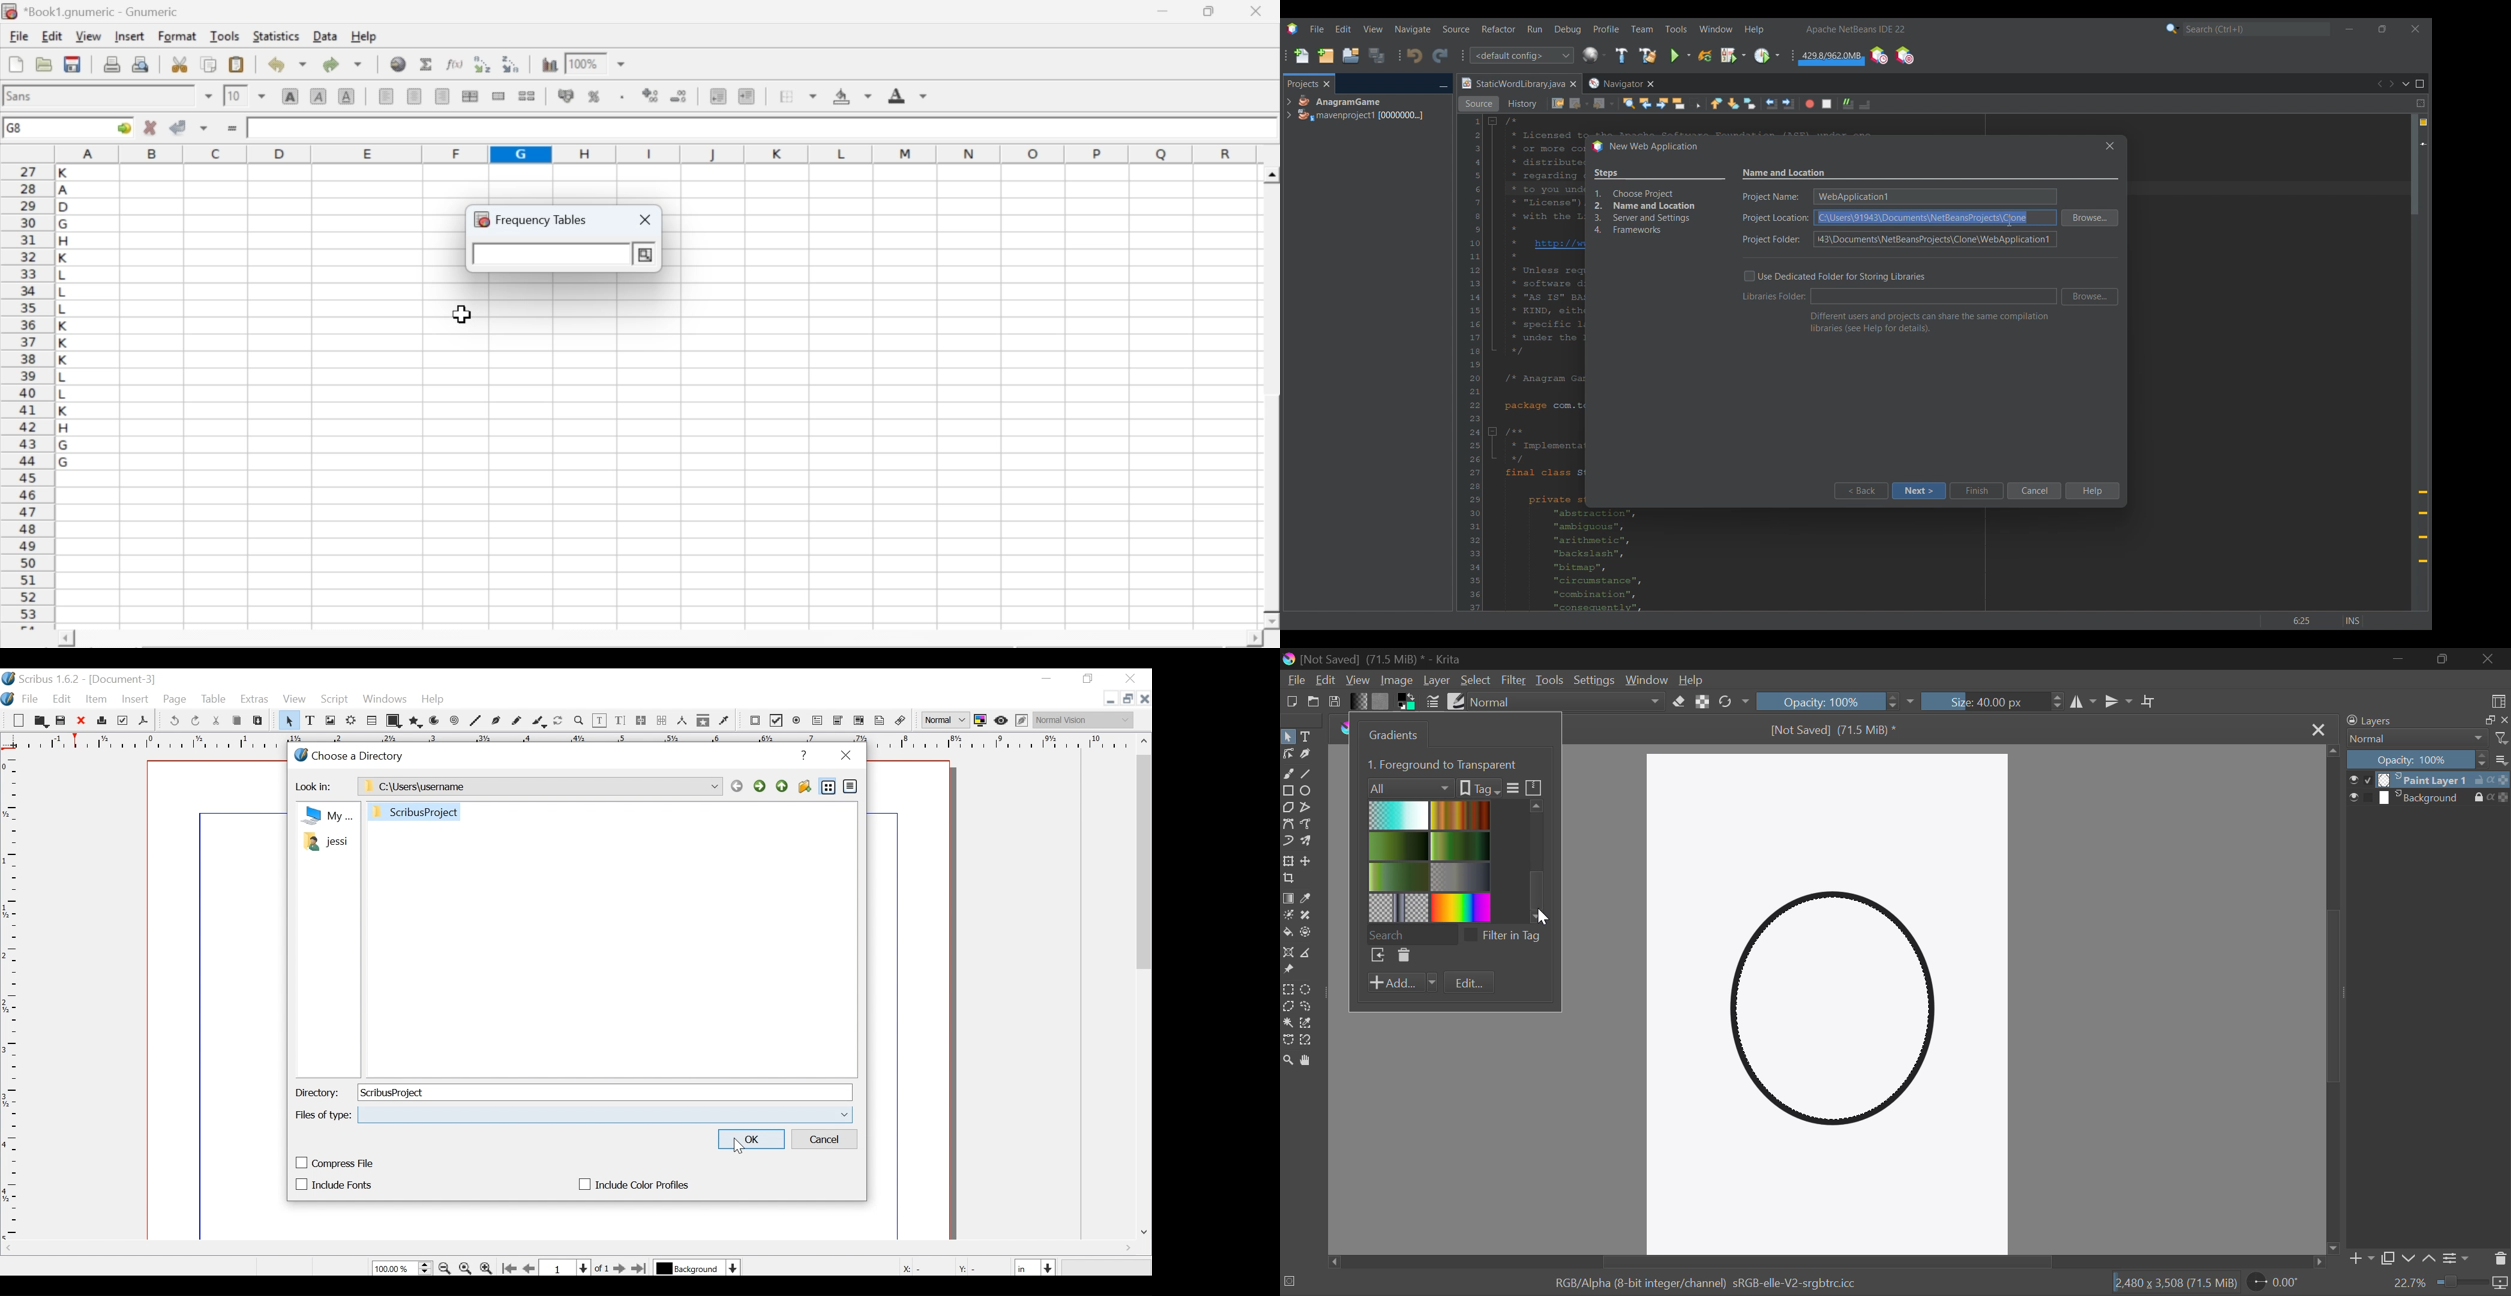 The height and width of the screenshot is (1316, 2520). I want to click on insert hyperlink, so click(399, 64).